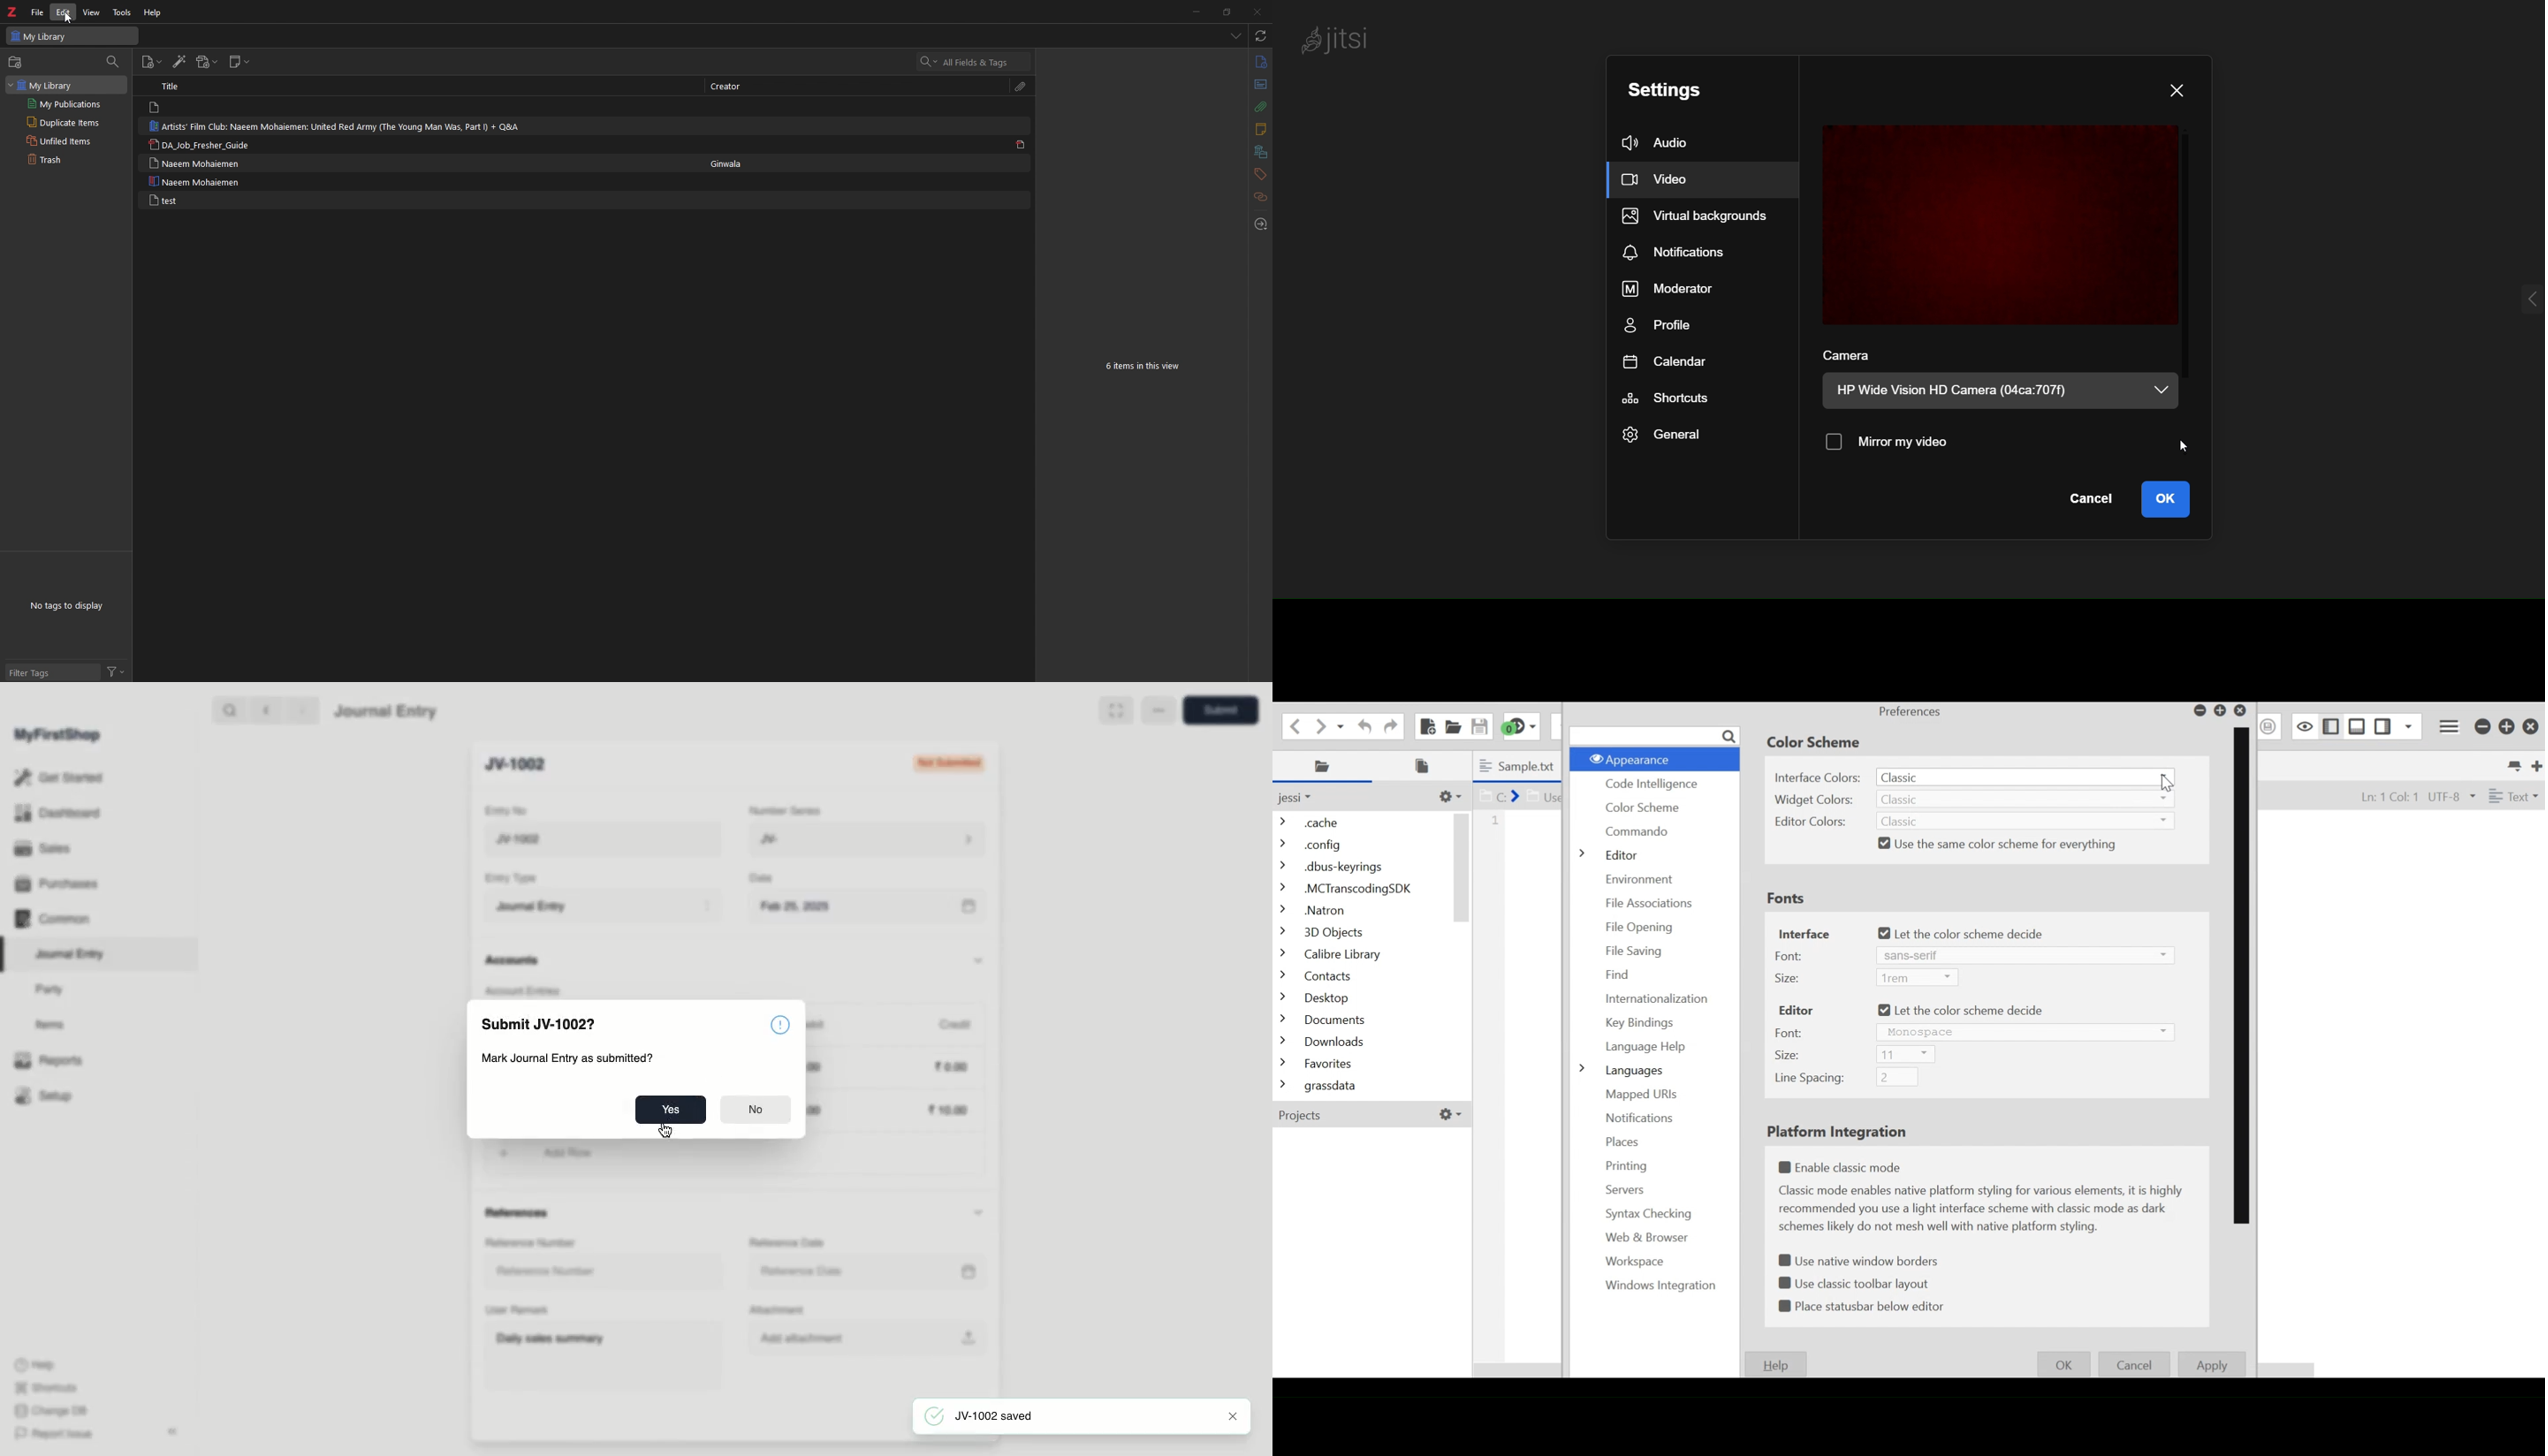  What do you see at coordinates (1261, 36) in the screenshot?
I see `sync with zotero.org` at bounding box center [1261, 36].